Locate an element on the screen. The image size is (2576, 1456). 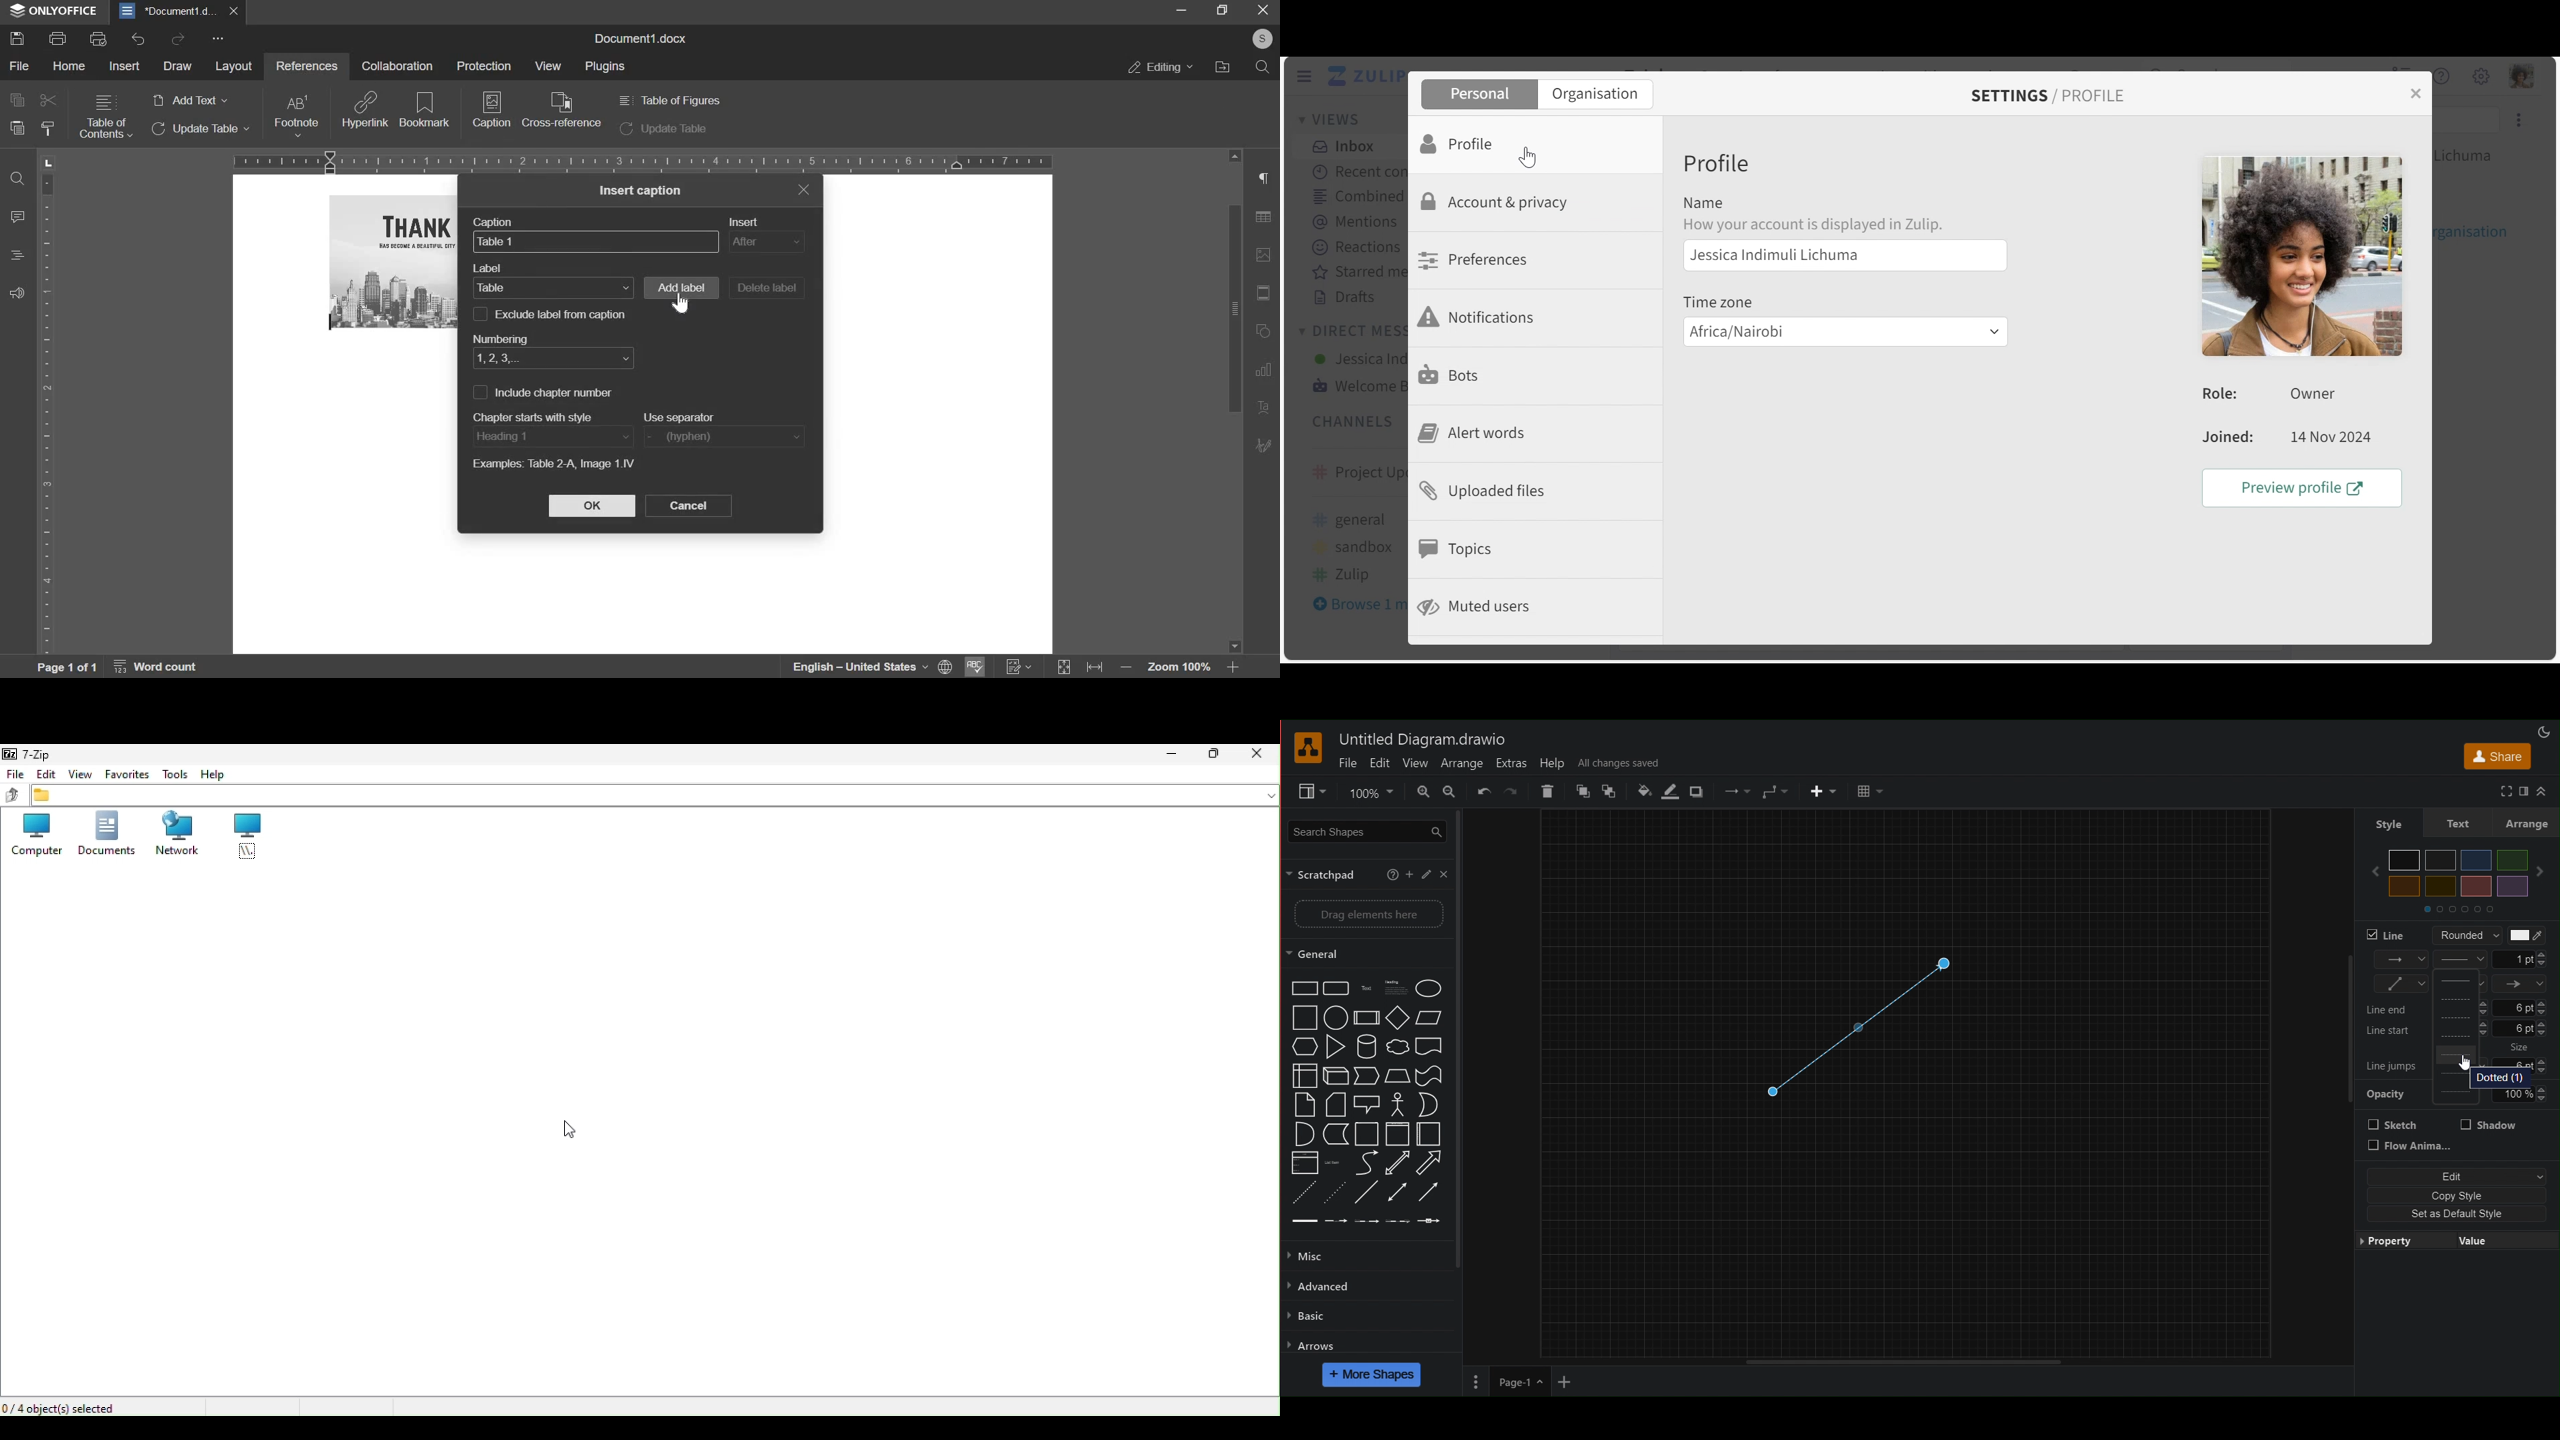
root is located at coordinates (244, 837).